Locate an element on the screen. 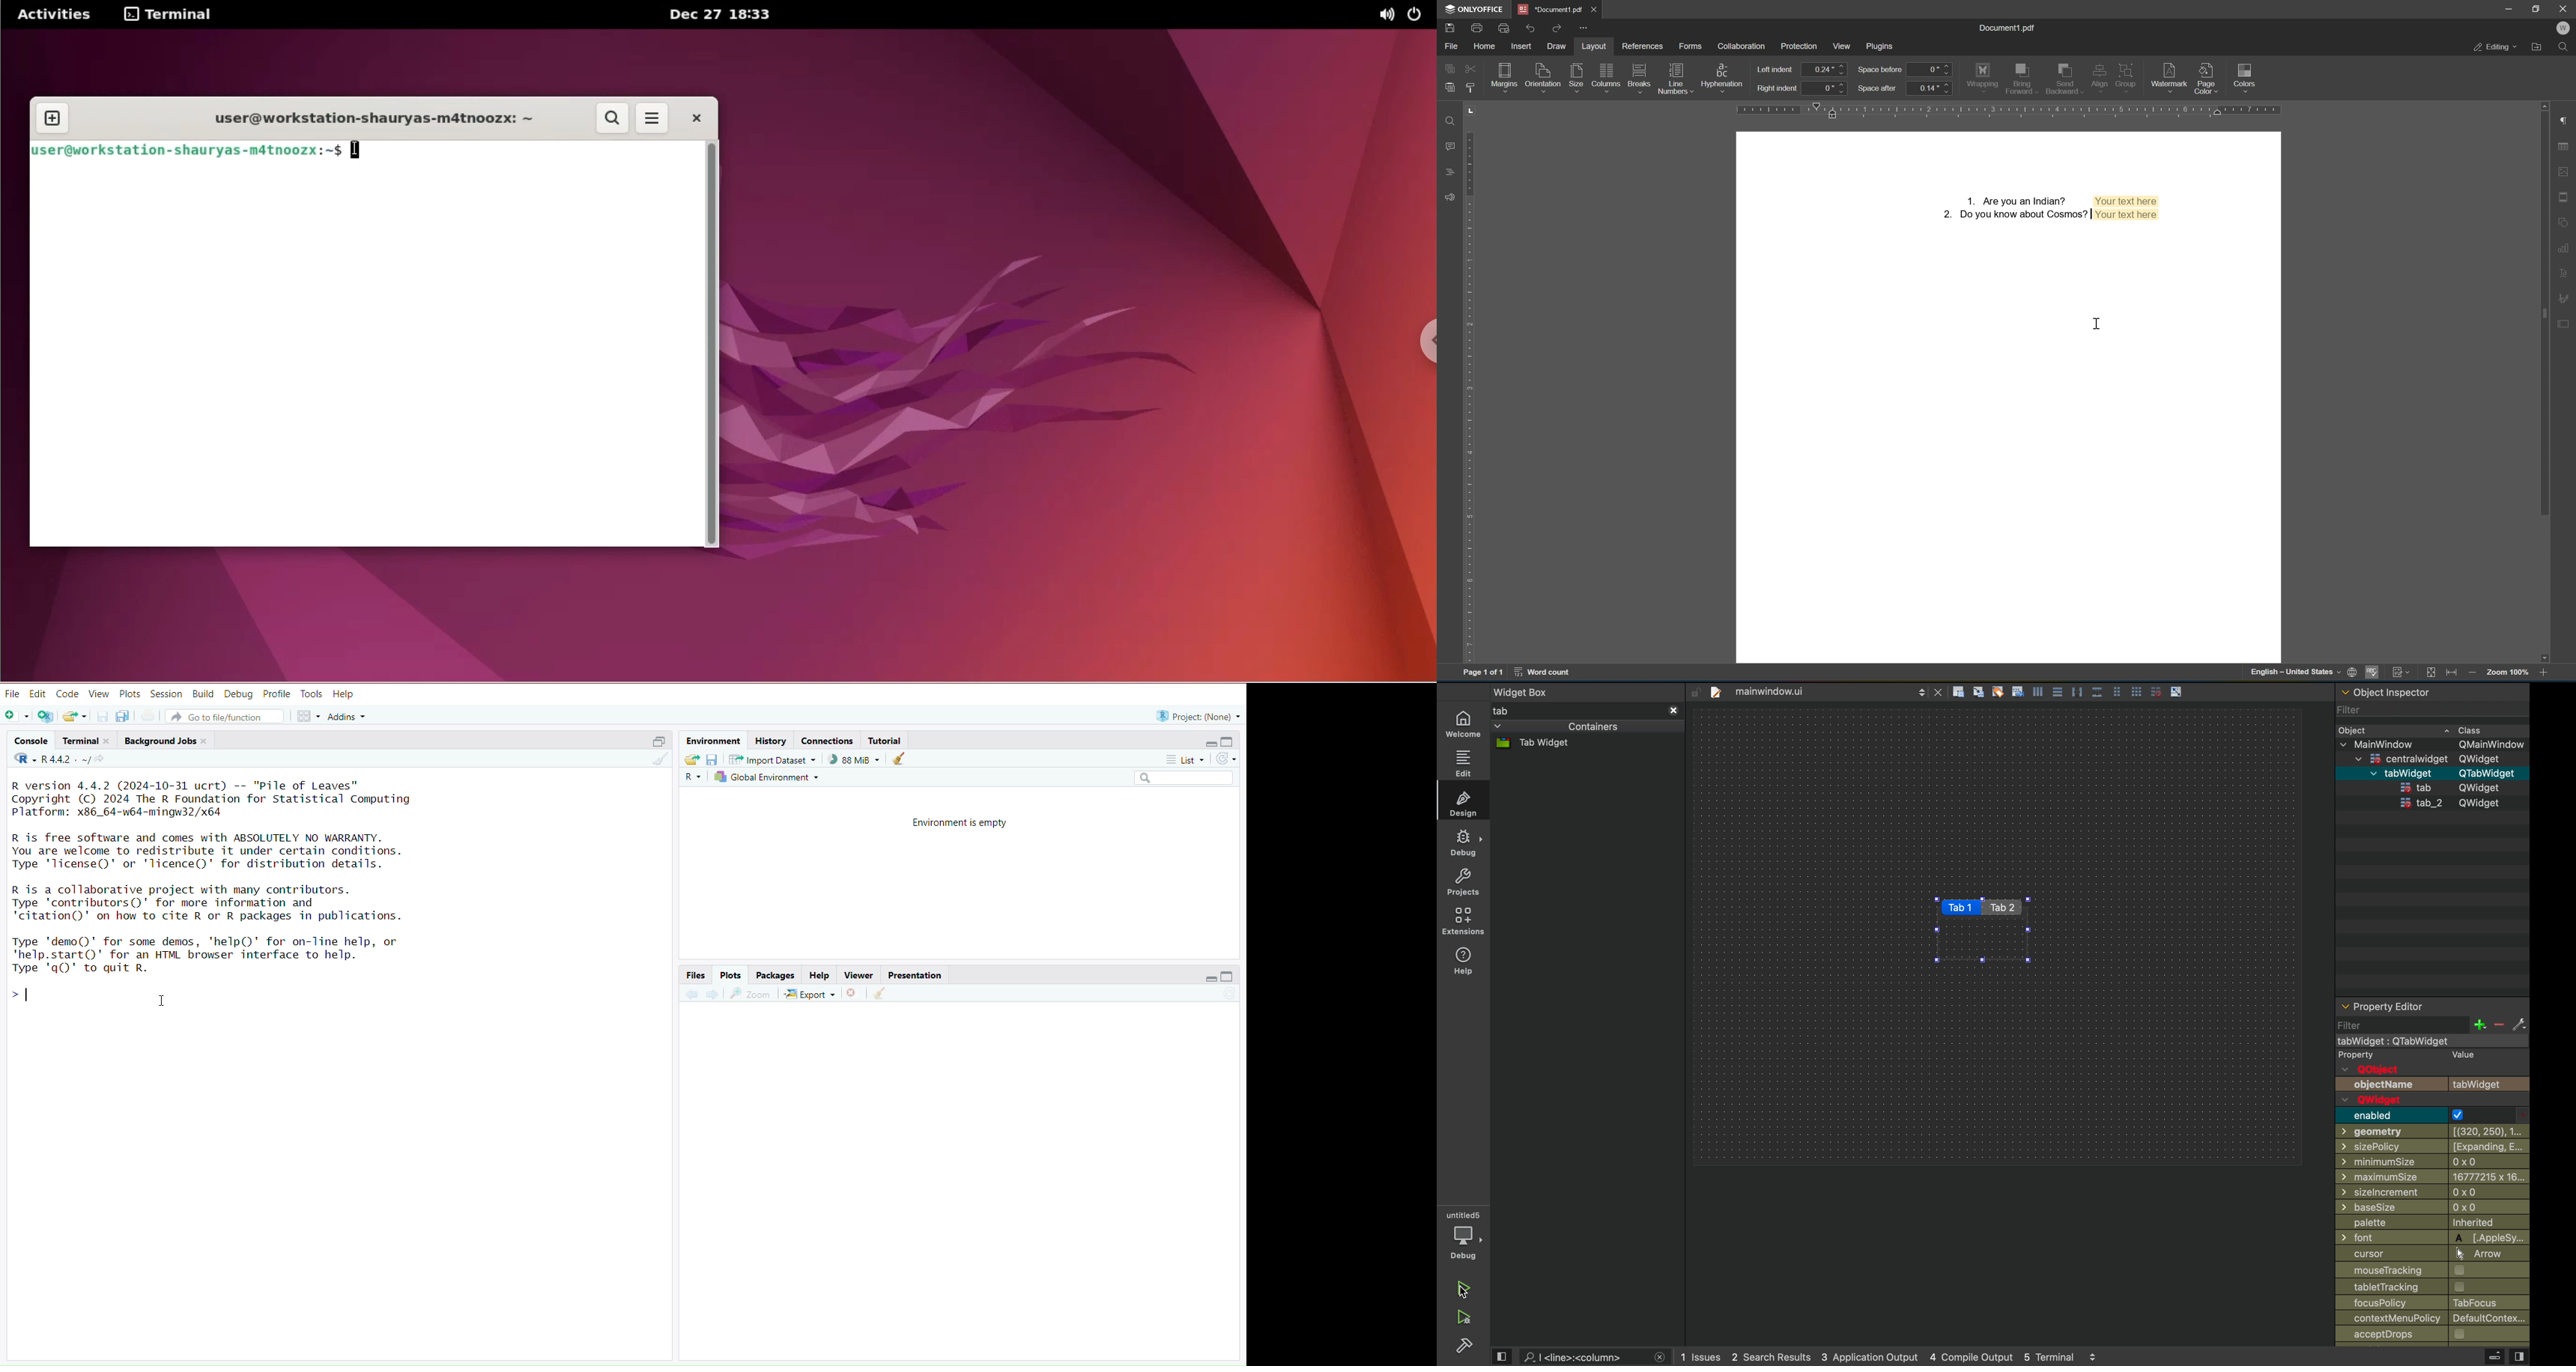 This screenshot has height=1372, width=2576. Tools is located at coordinates (314, 693).